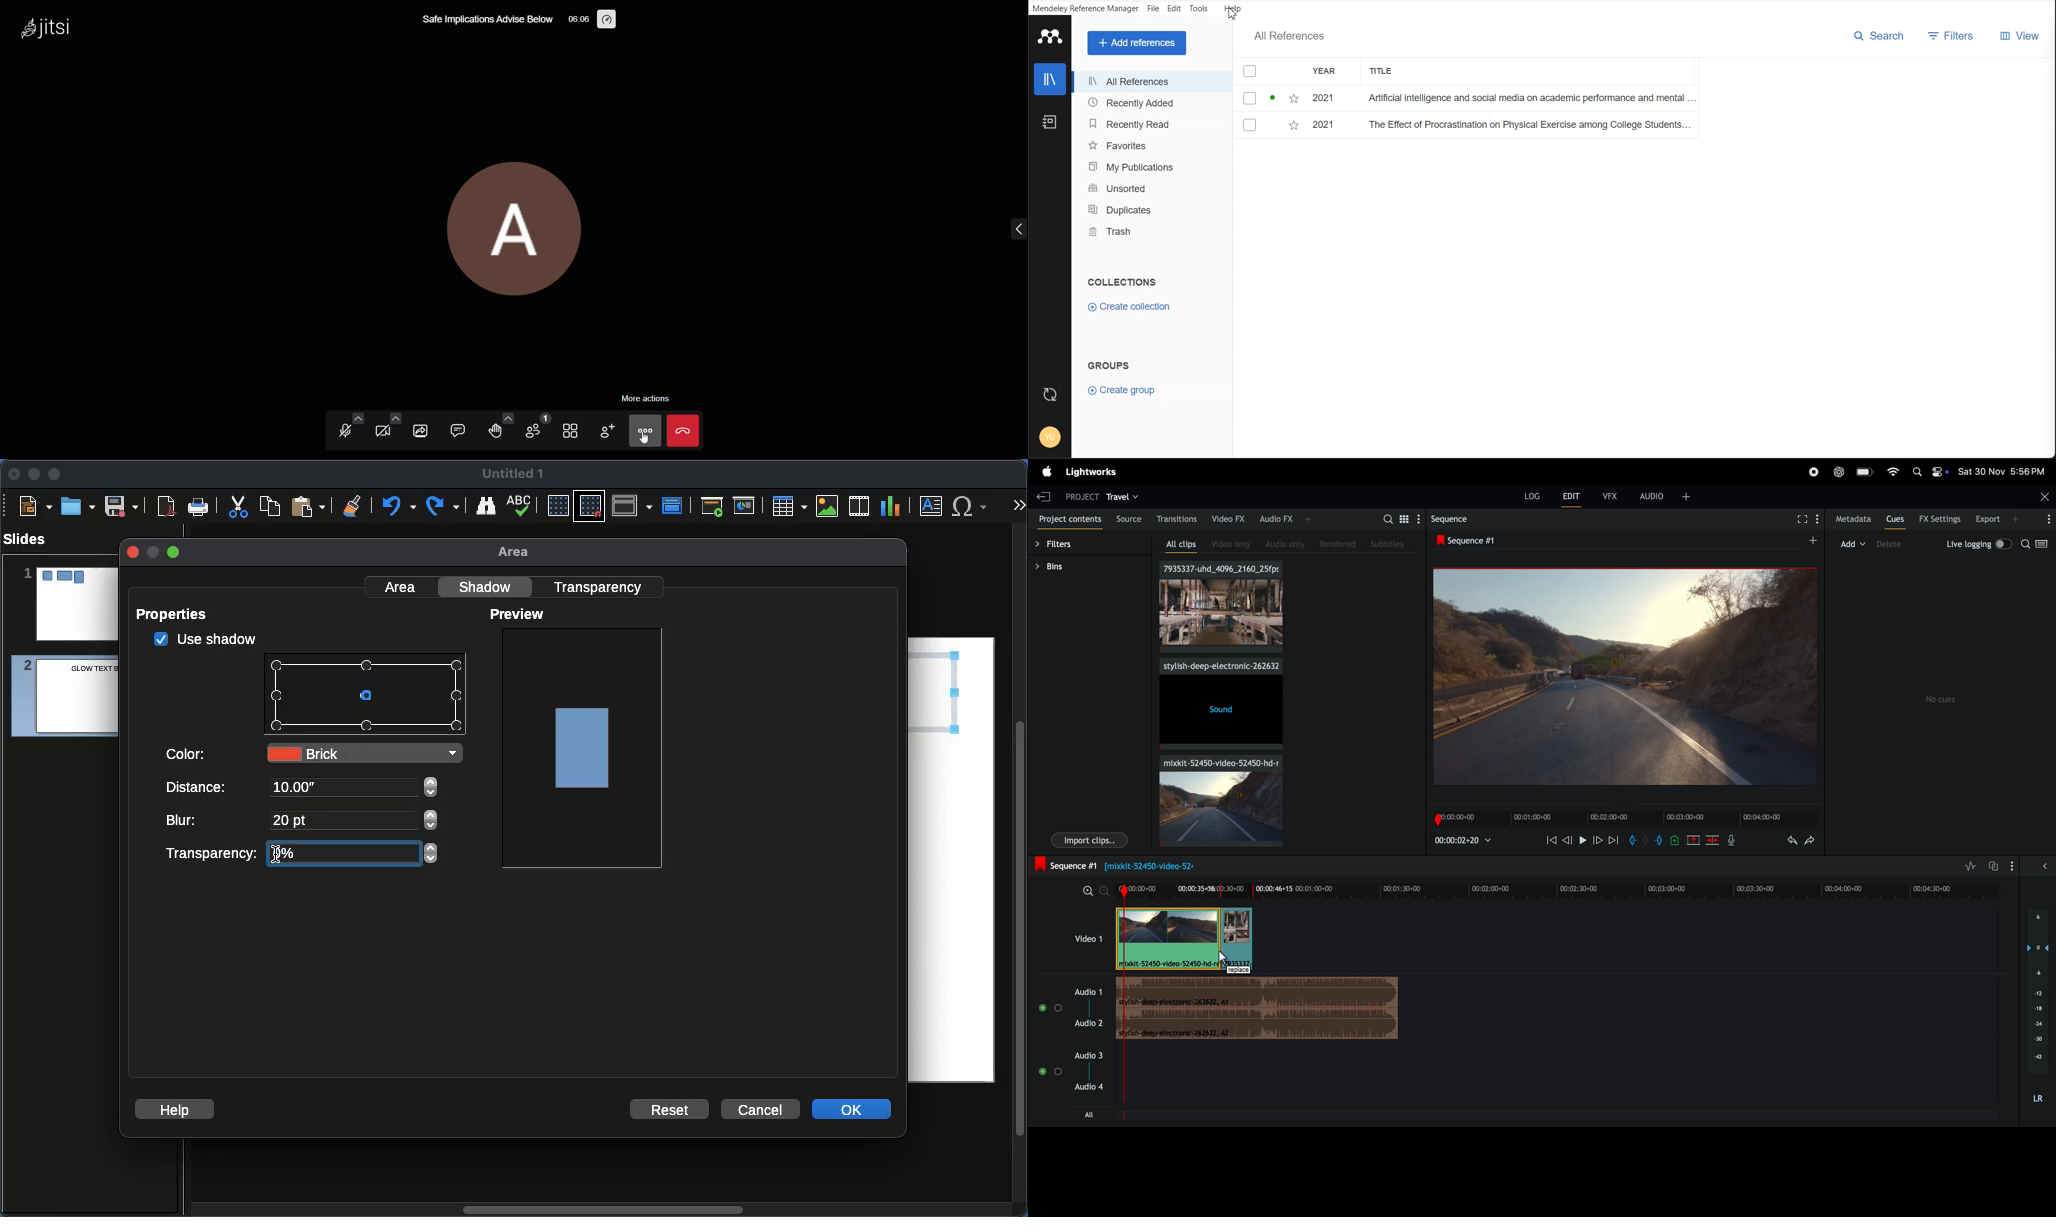 The width and height of the screenshot is (2072, 1232). What do you see at coordinates (514, 474) in the screenshot?
I see `Name` at bounding box center [514, 474].